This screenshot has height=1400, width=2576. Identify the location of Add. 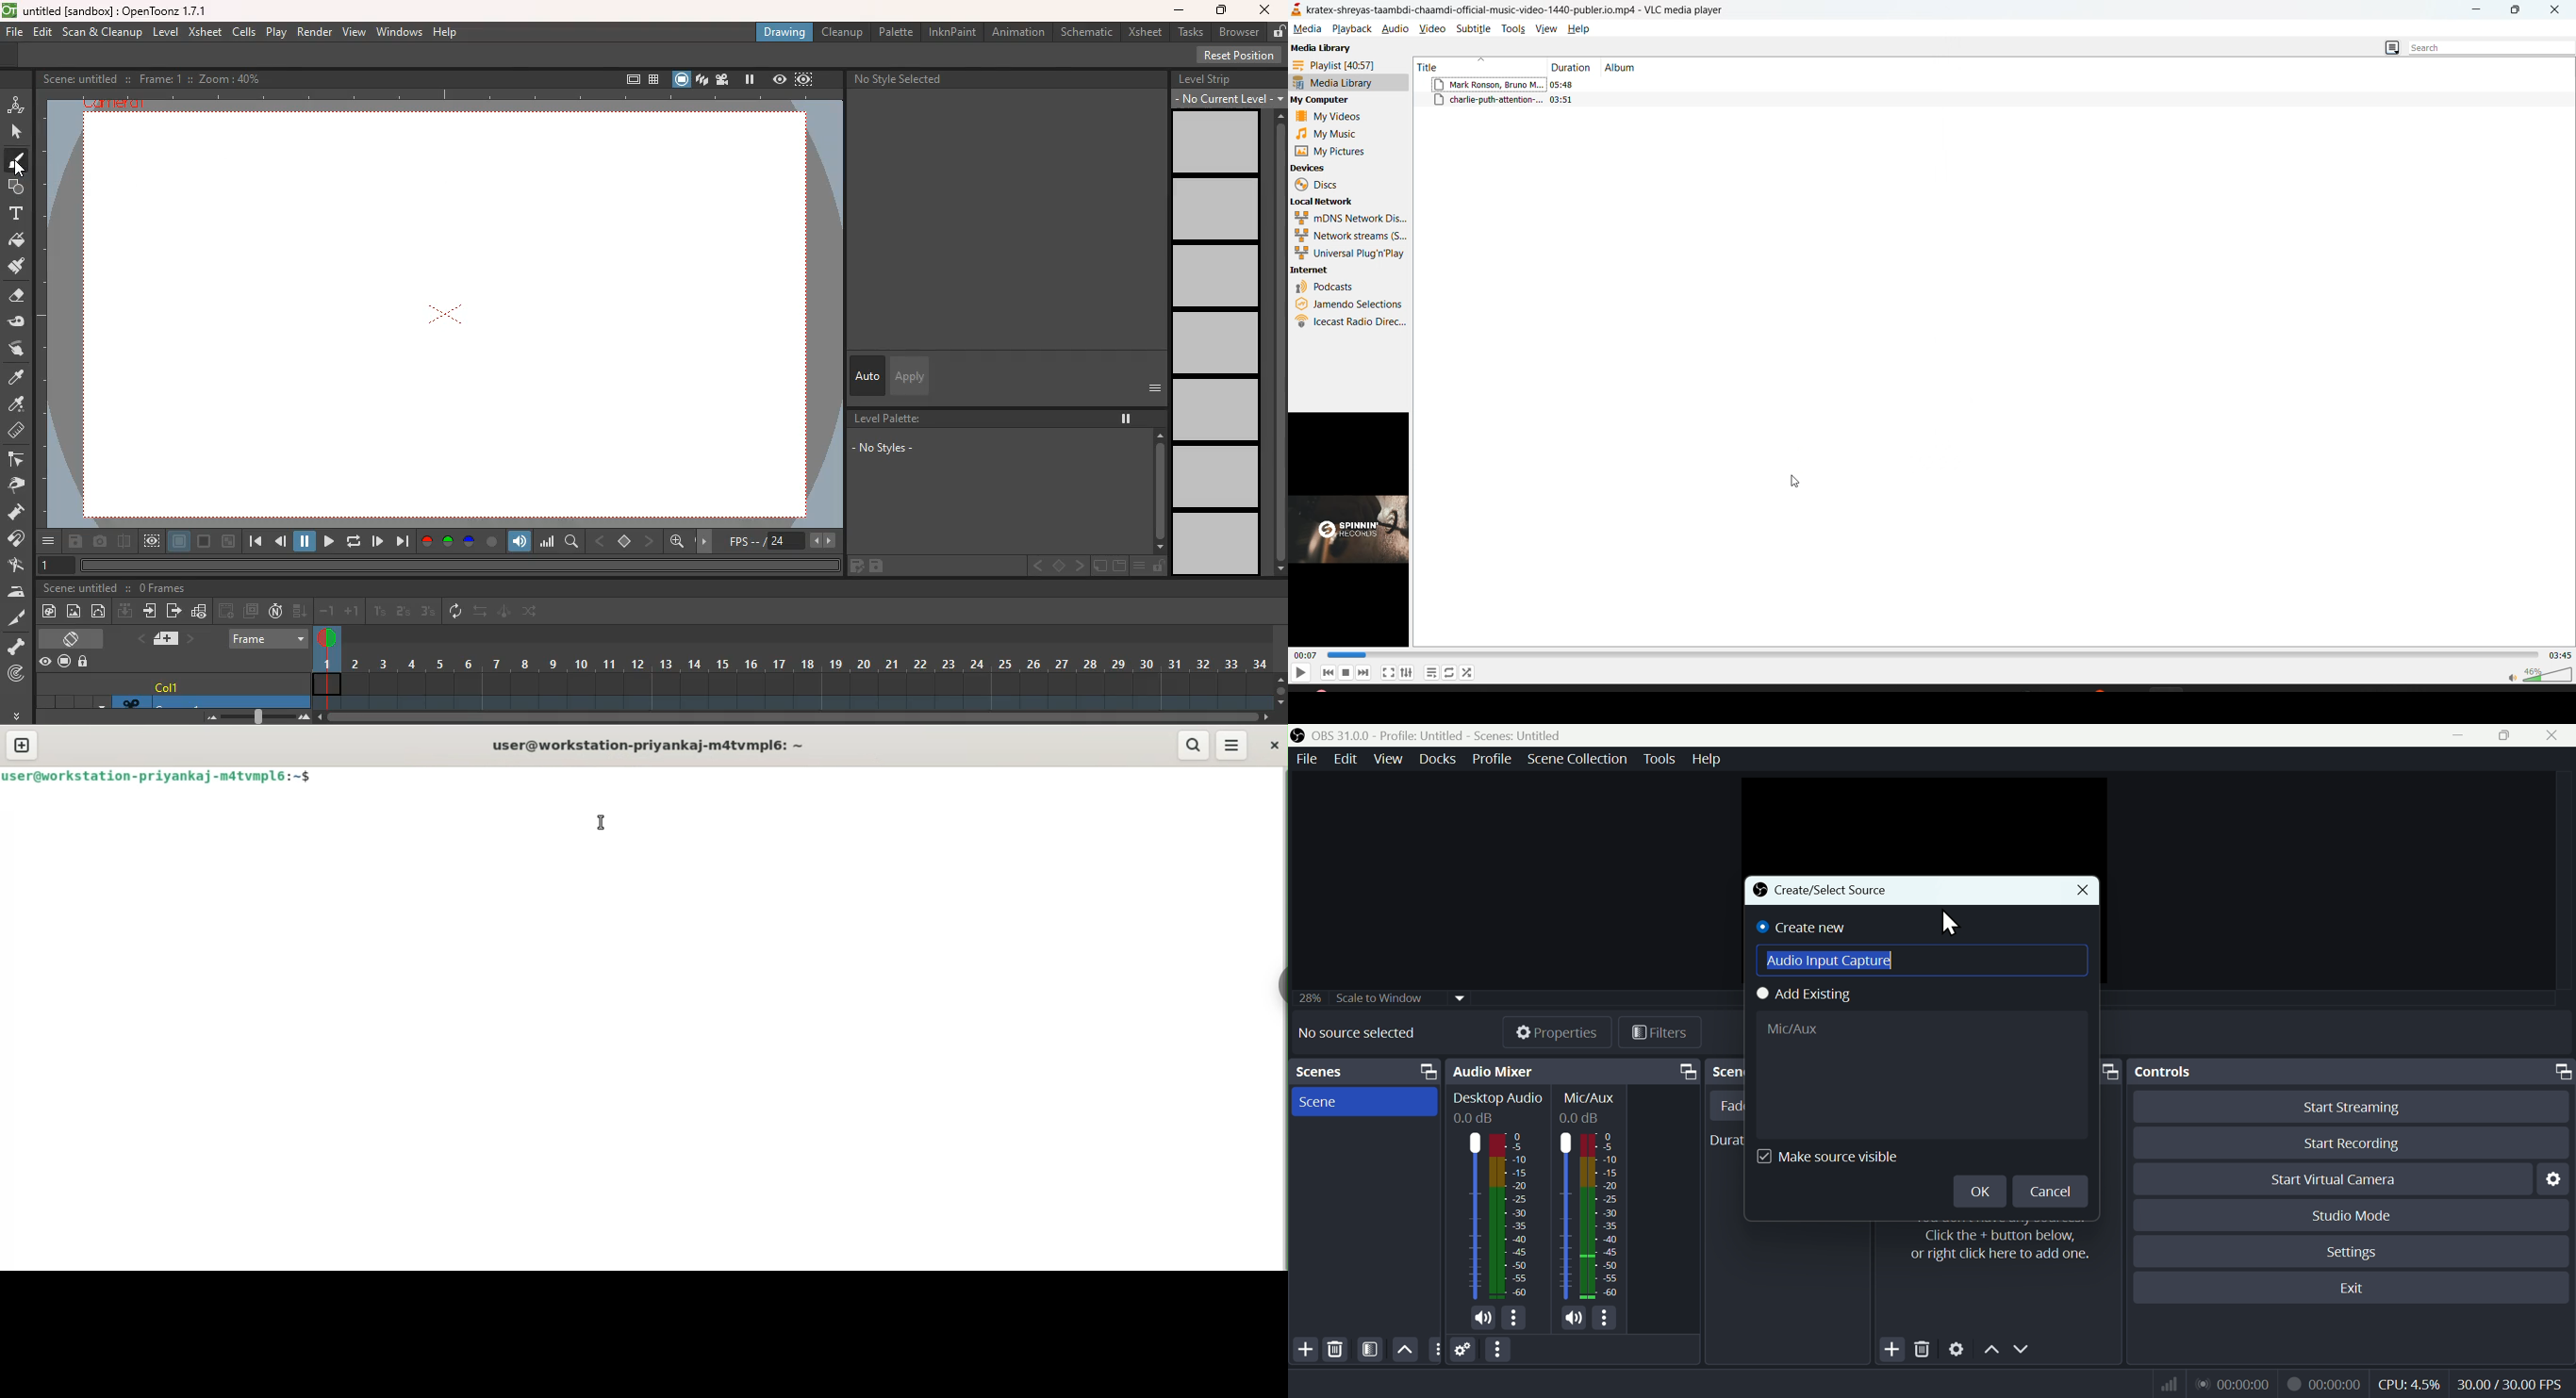
(1304, 1350).